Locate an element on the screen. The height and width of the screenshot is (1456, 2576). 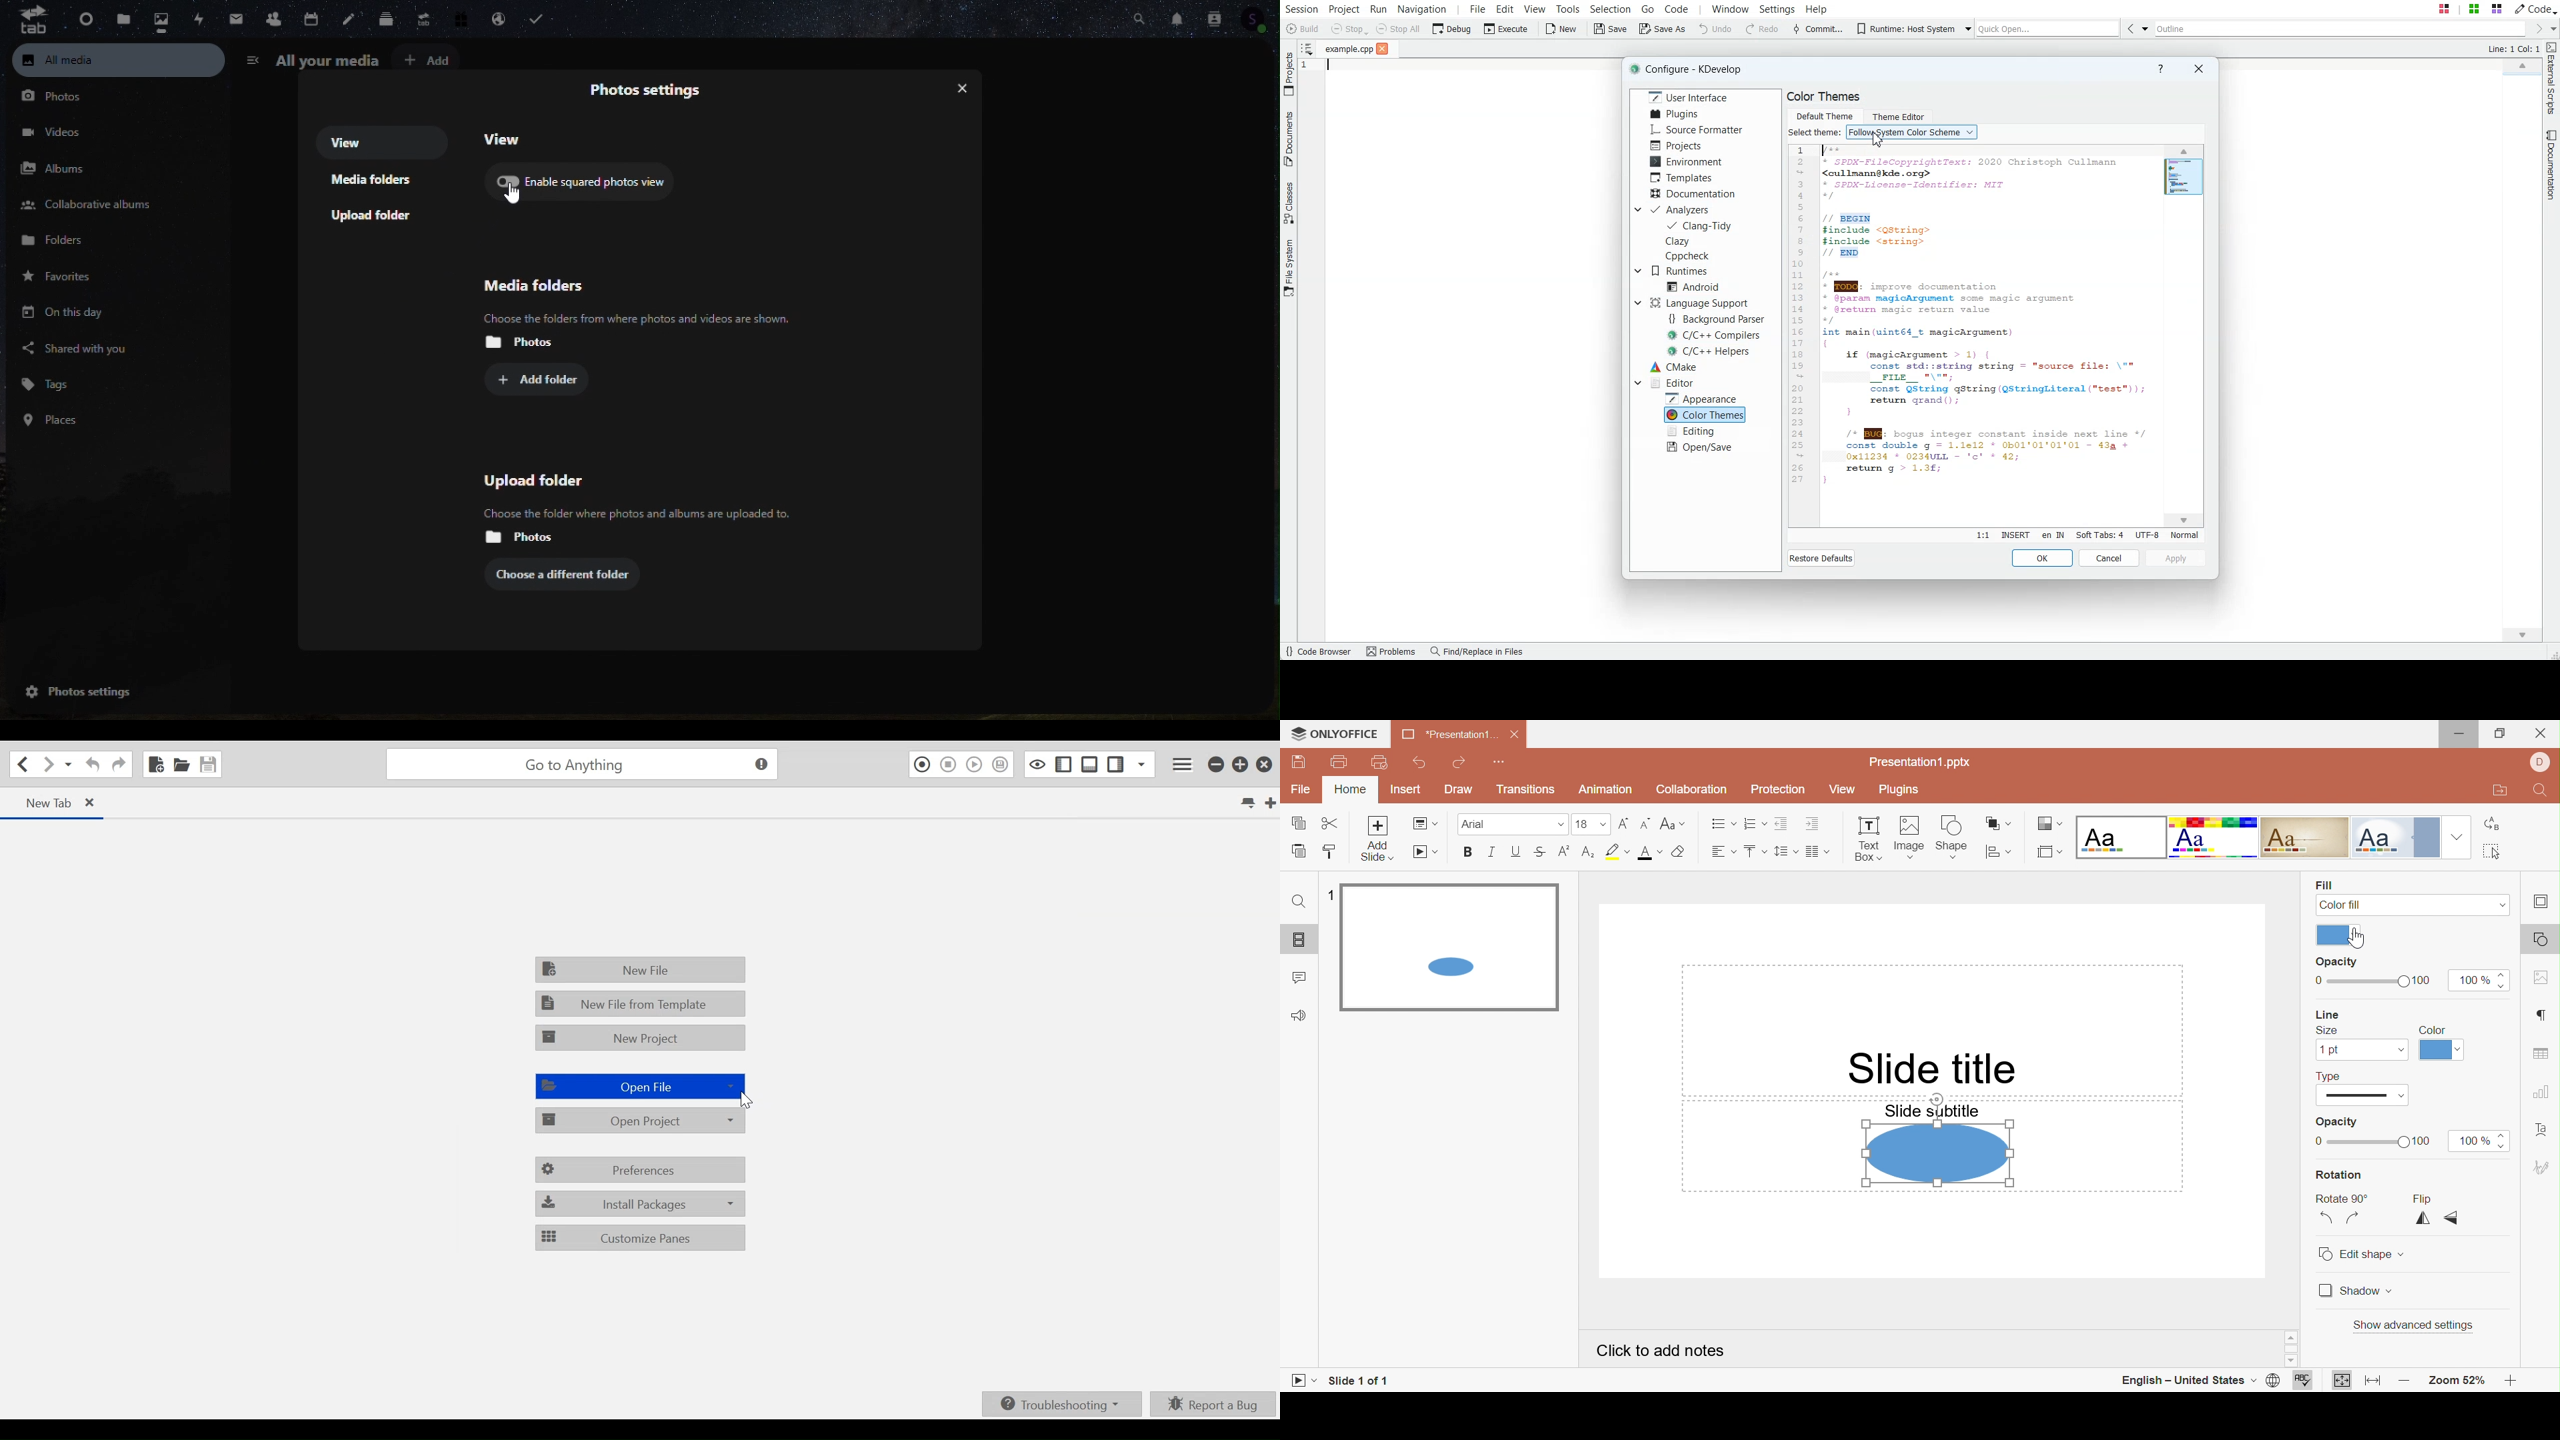
Dashboard is located at coordinates (80, 17).